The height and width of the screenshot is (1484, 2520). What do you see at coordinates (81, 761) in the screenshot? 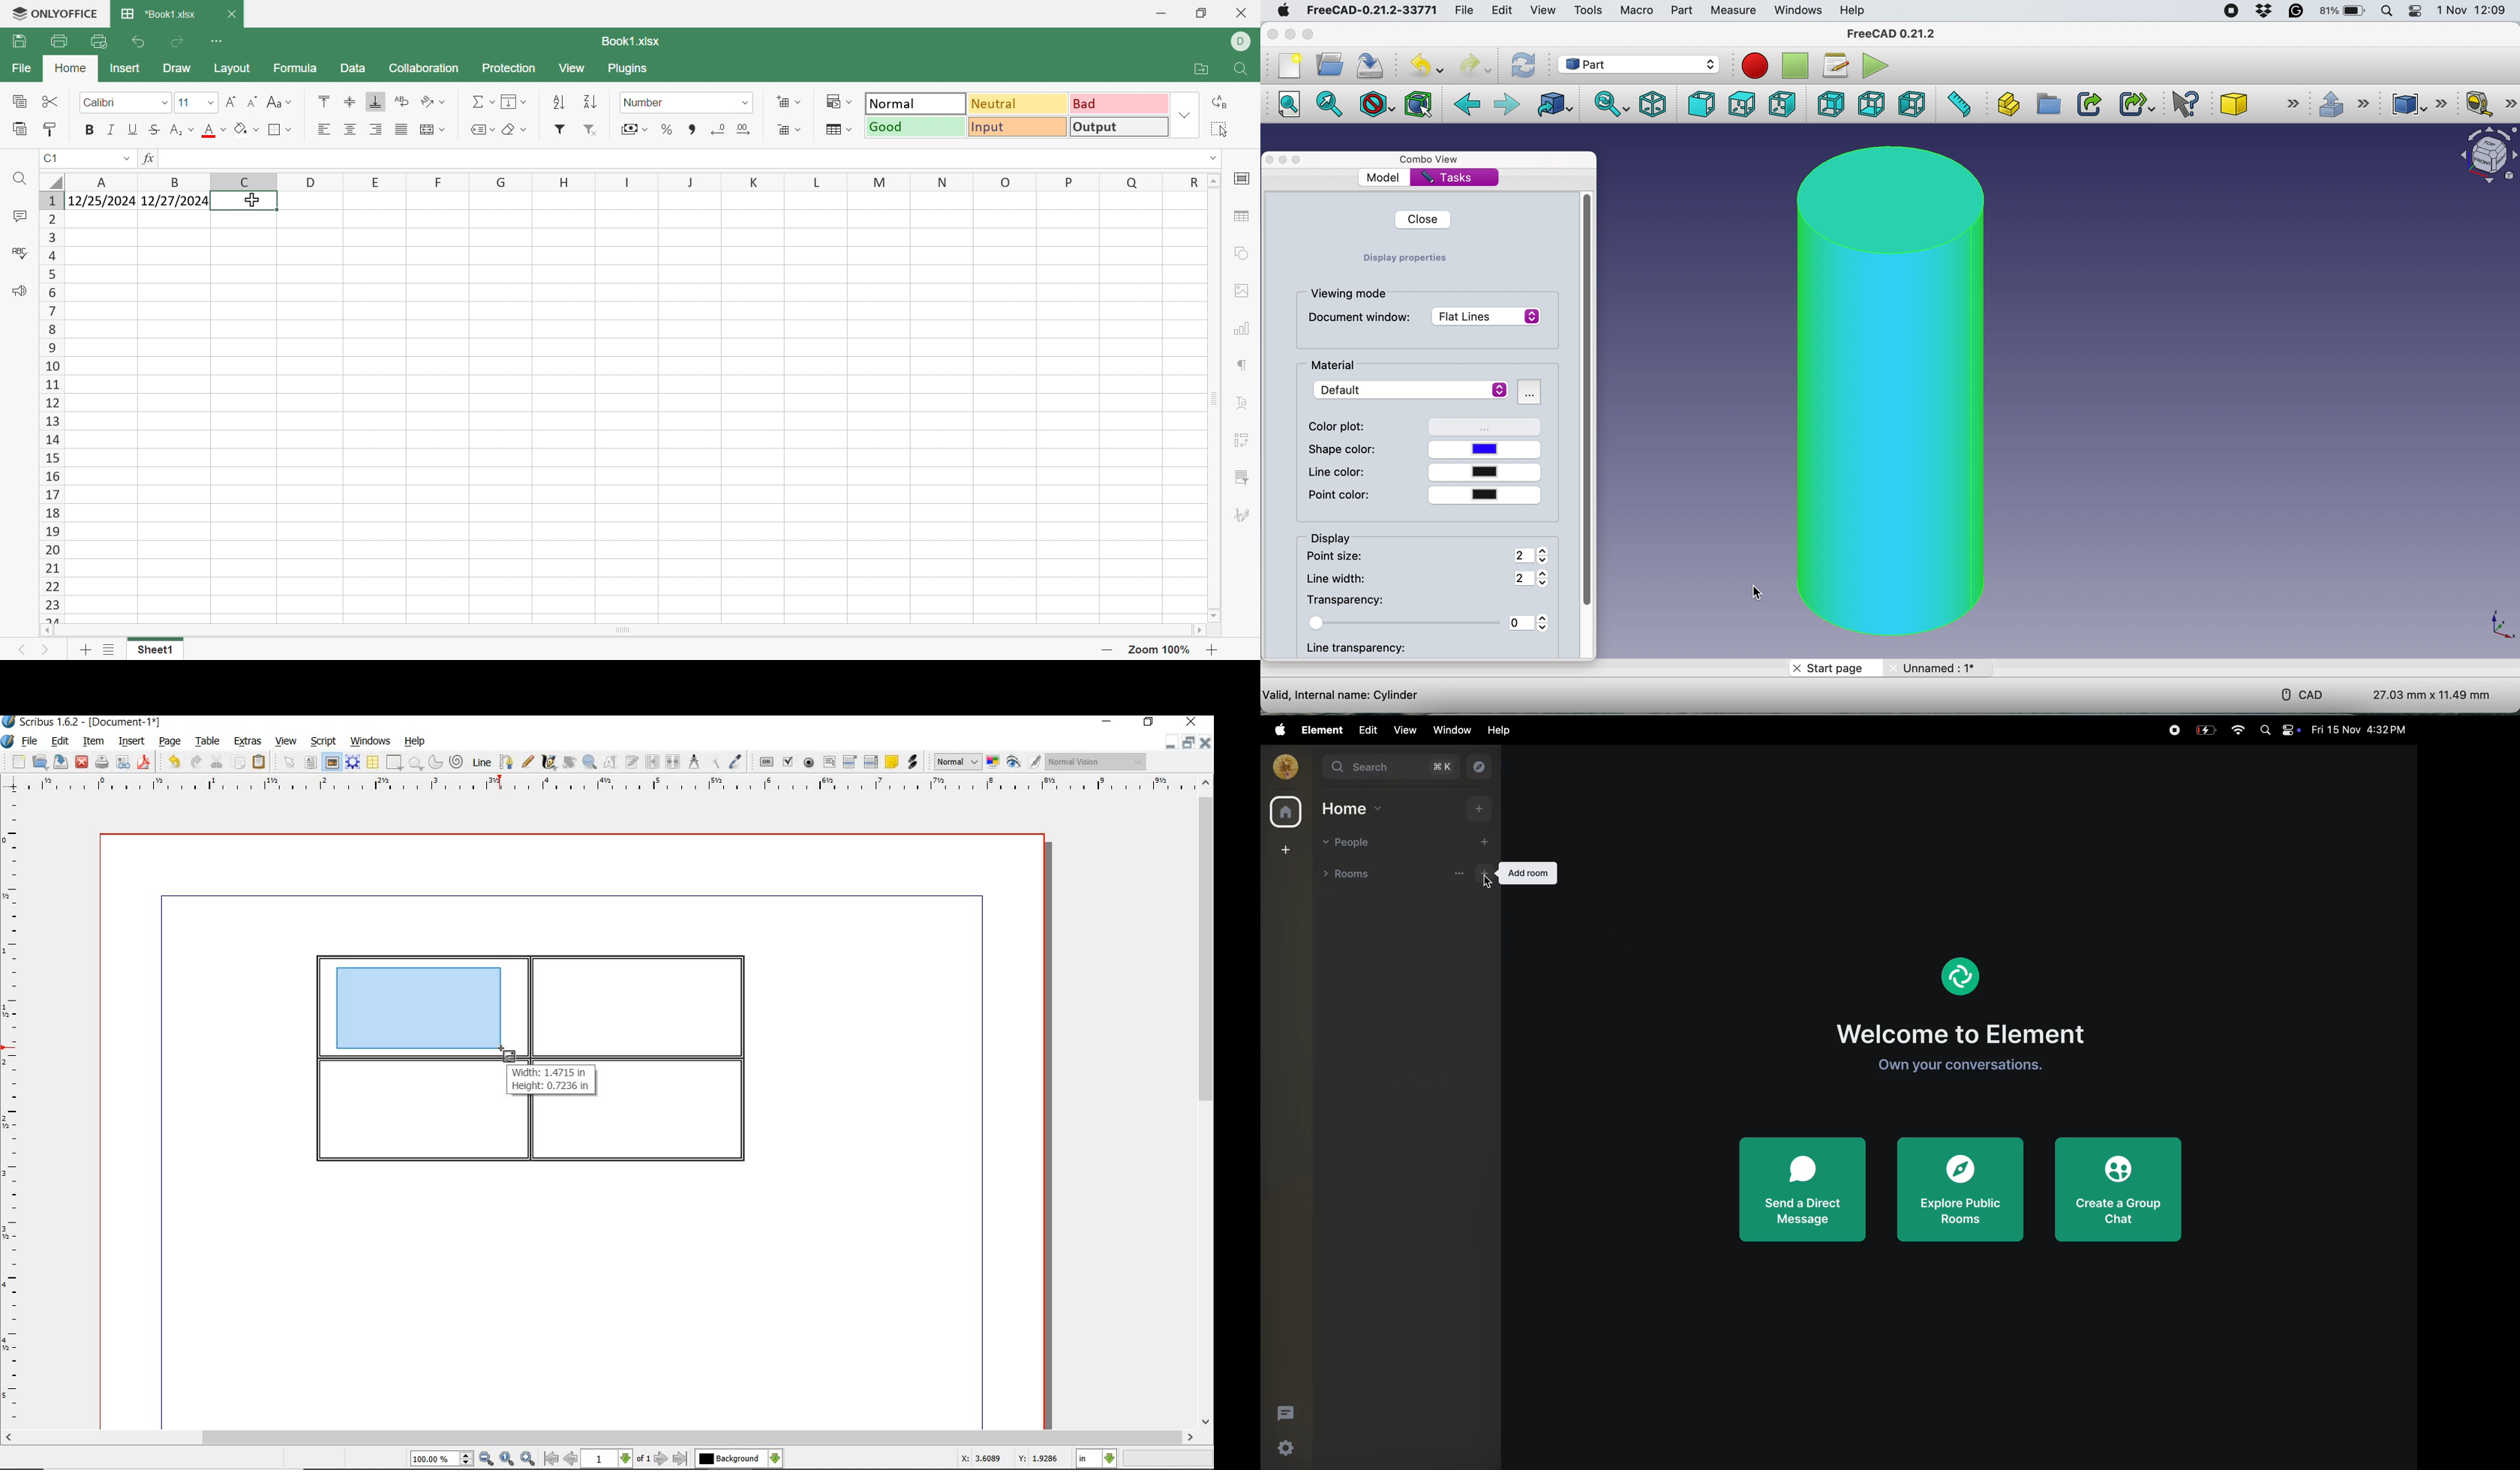
I see `close` at bounding box center [81, 761].